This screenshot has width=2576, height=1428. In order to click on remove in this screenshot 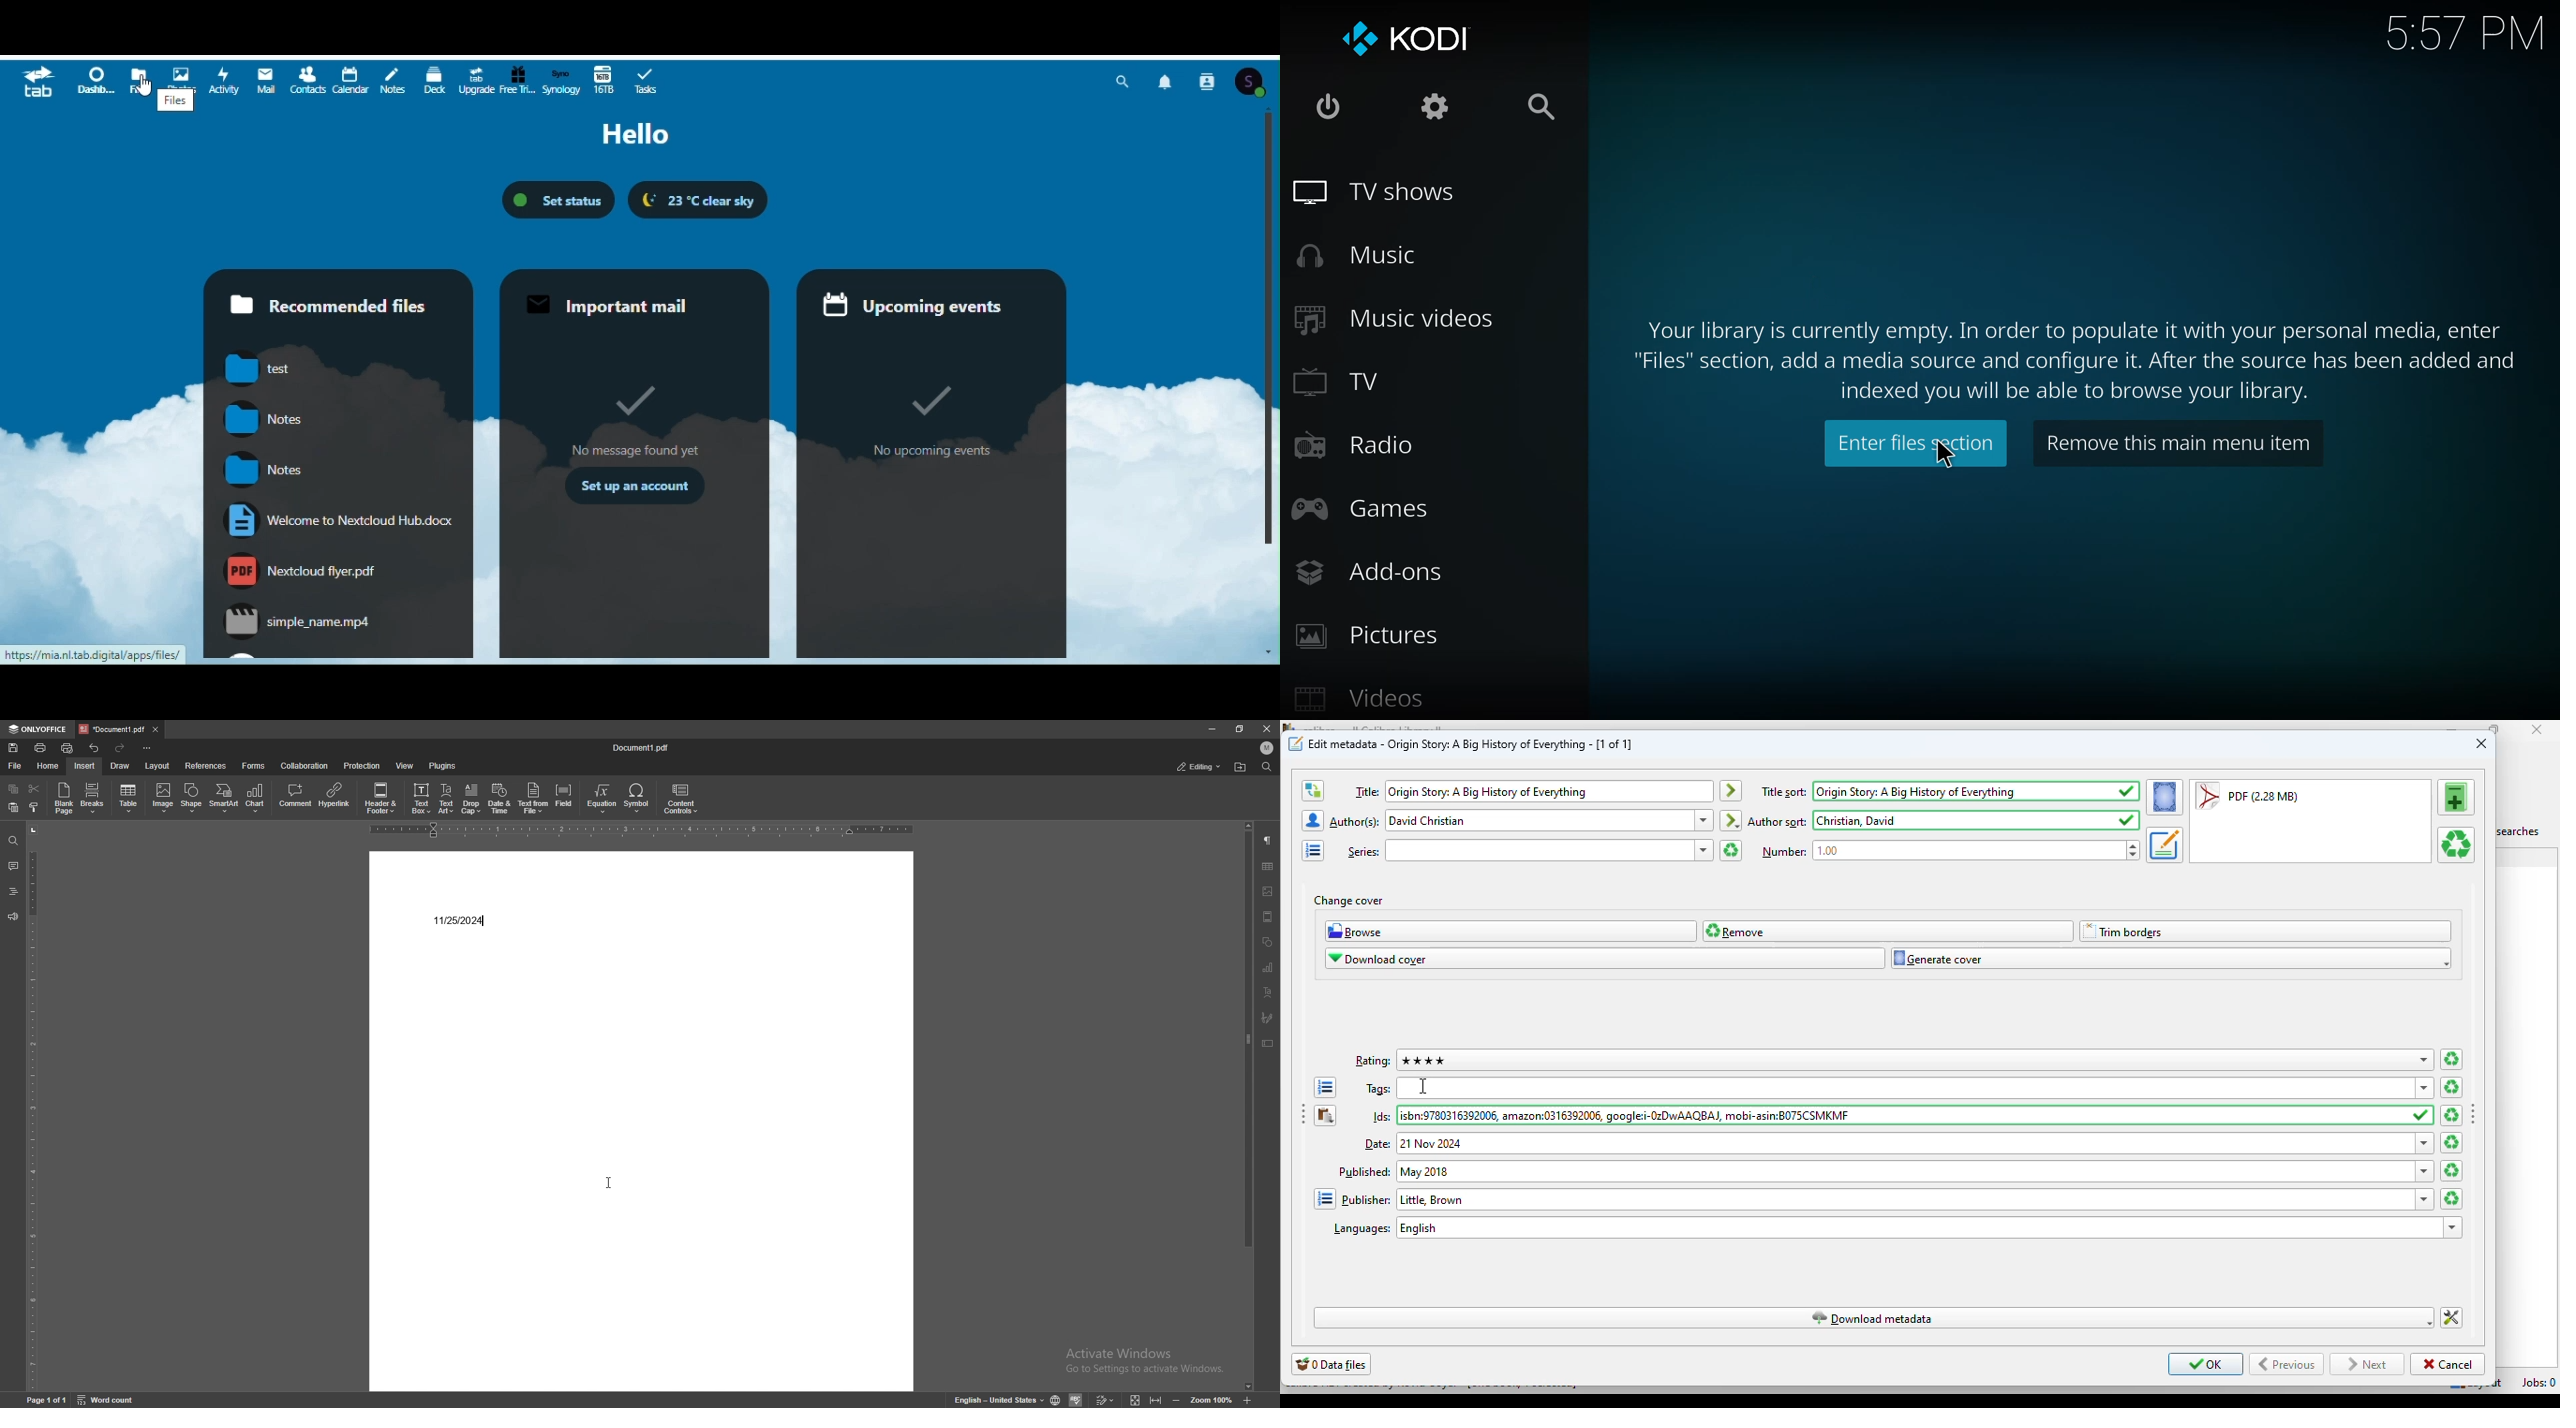, I will do `click(2175, 443)`.